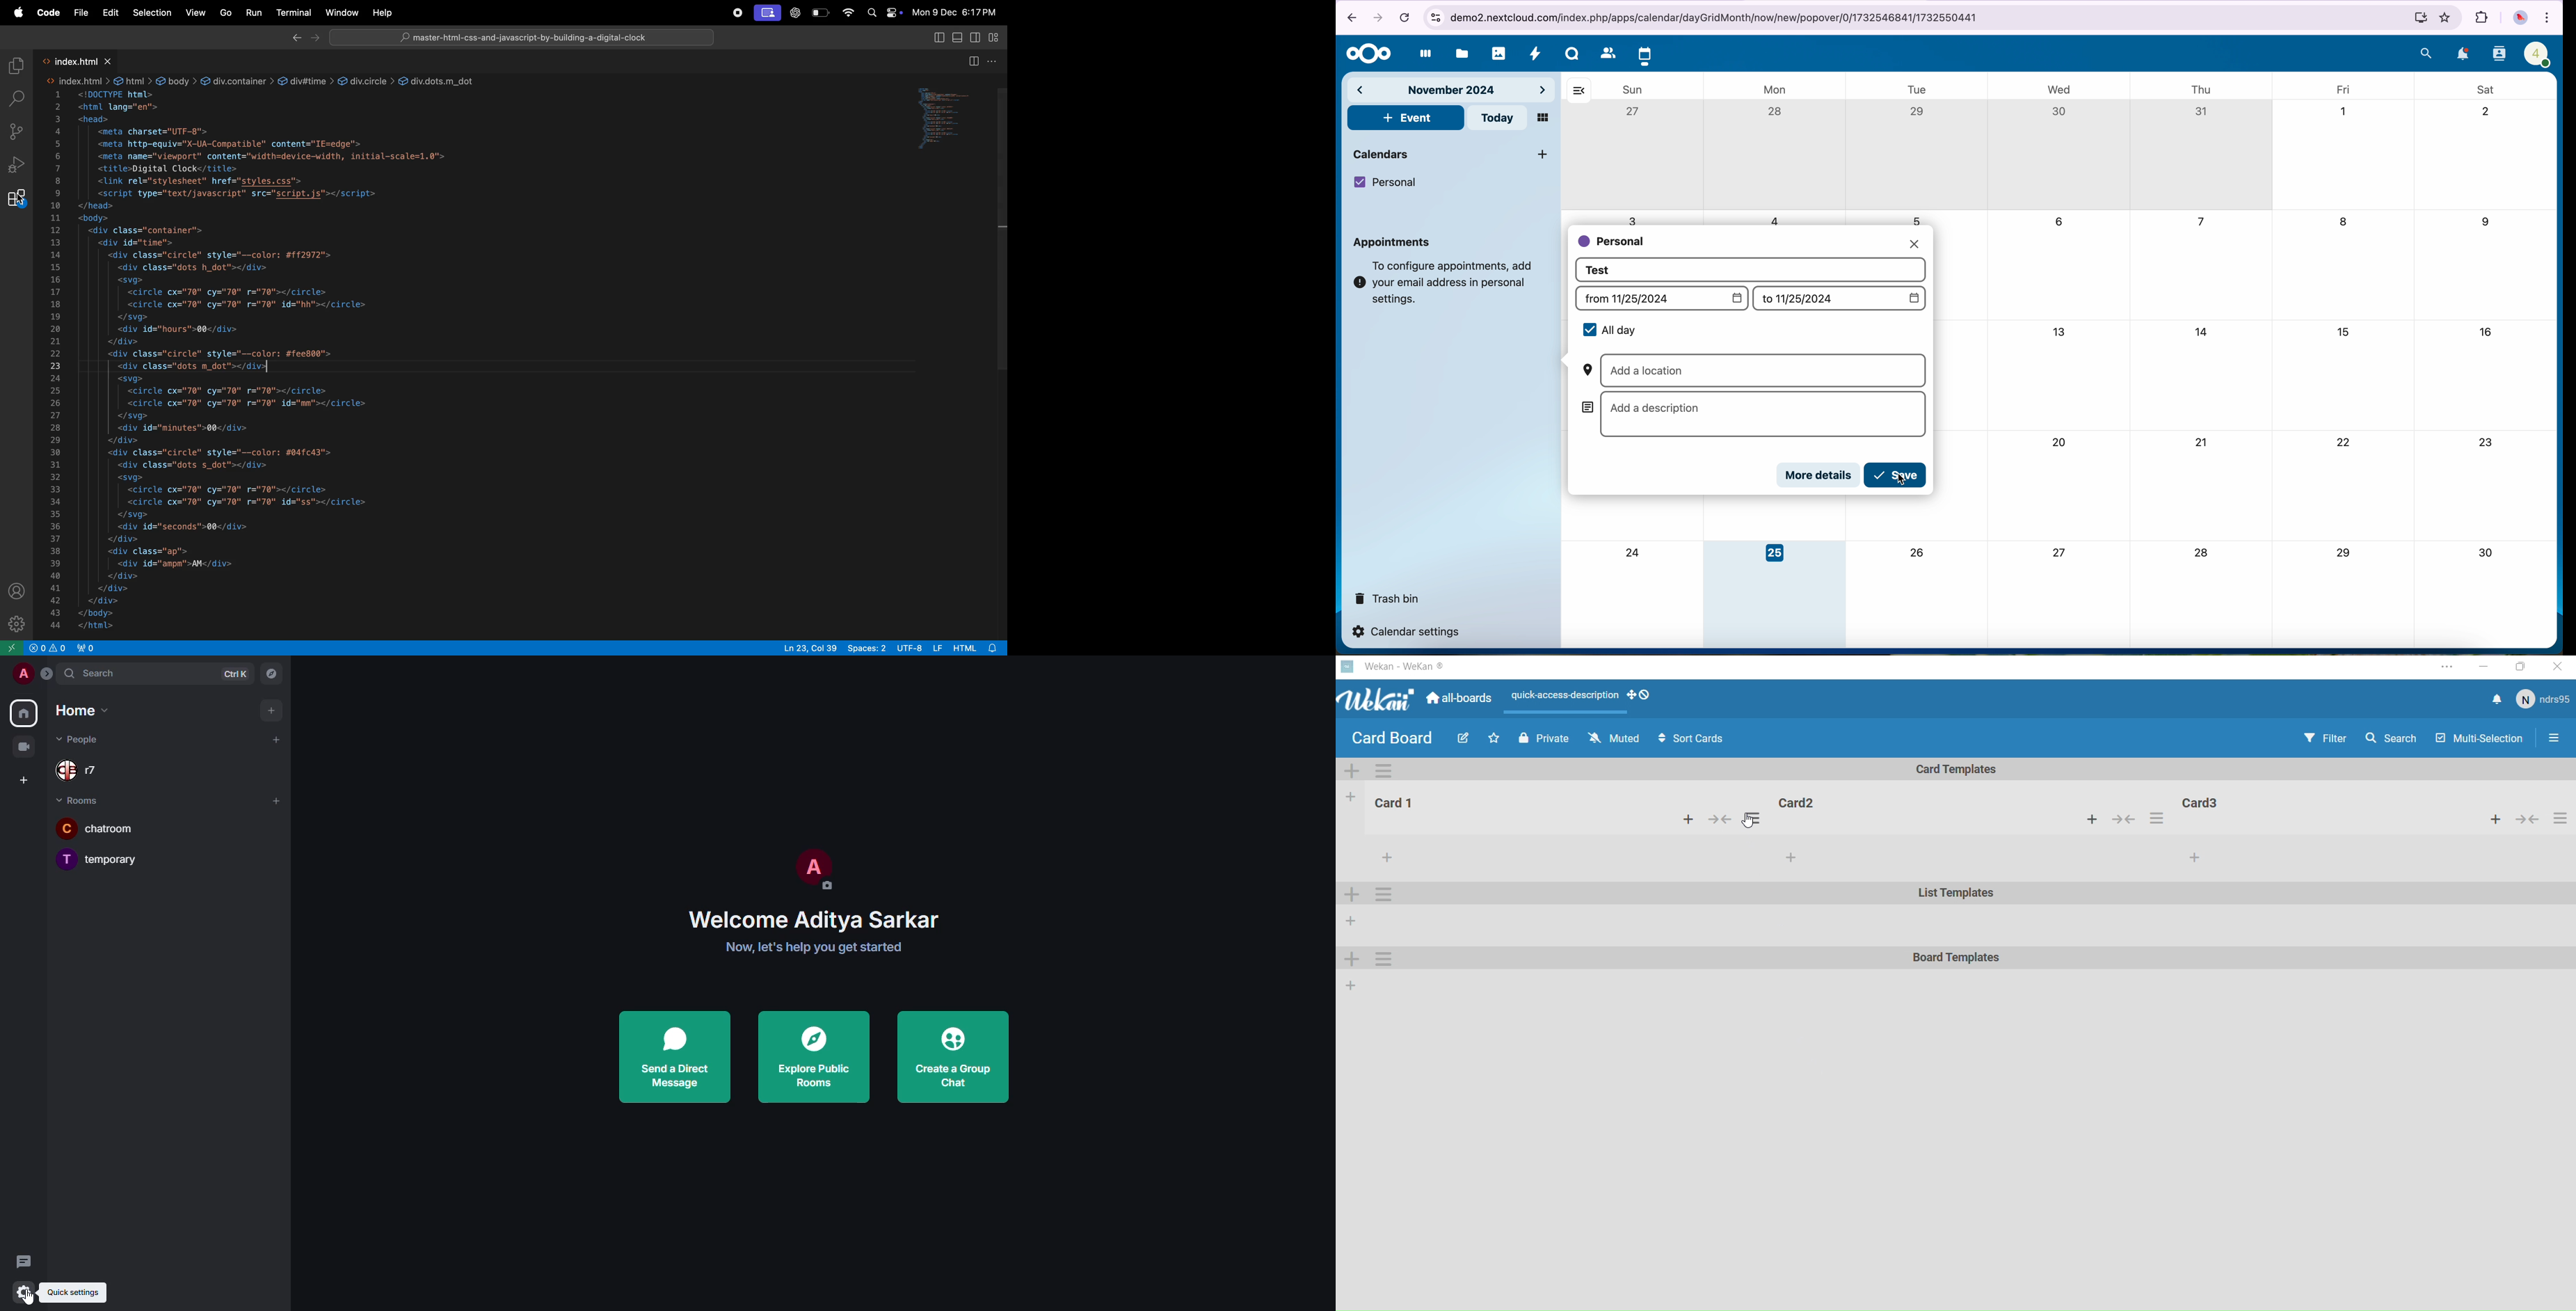 The image size is (2576, 1316). Describe the element at coordinates (1452, 153) in the screenshot. I see `calendars` at that location.